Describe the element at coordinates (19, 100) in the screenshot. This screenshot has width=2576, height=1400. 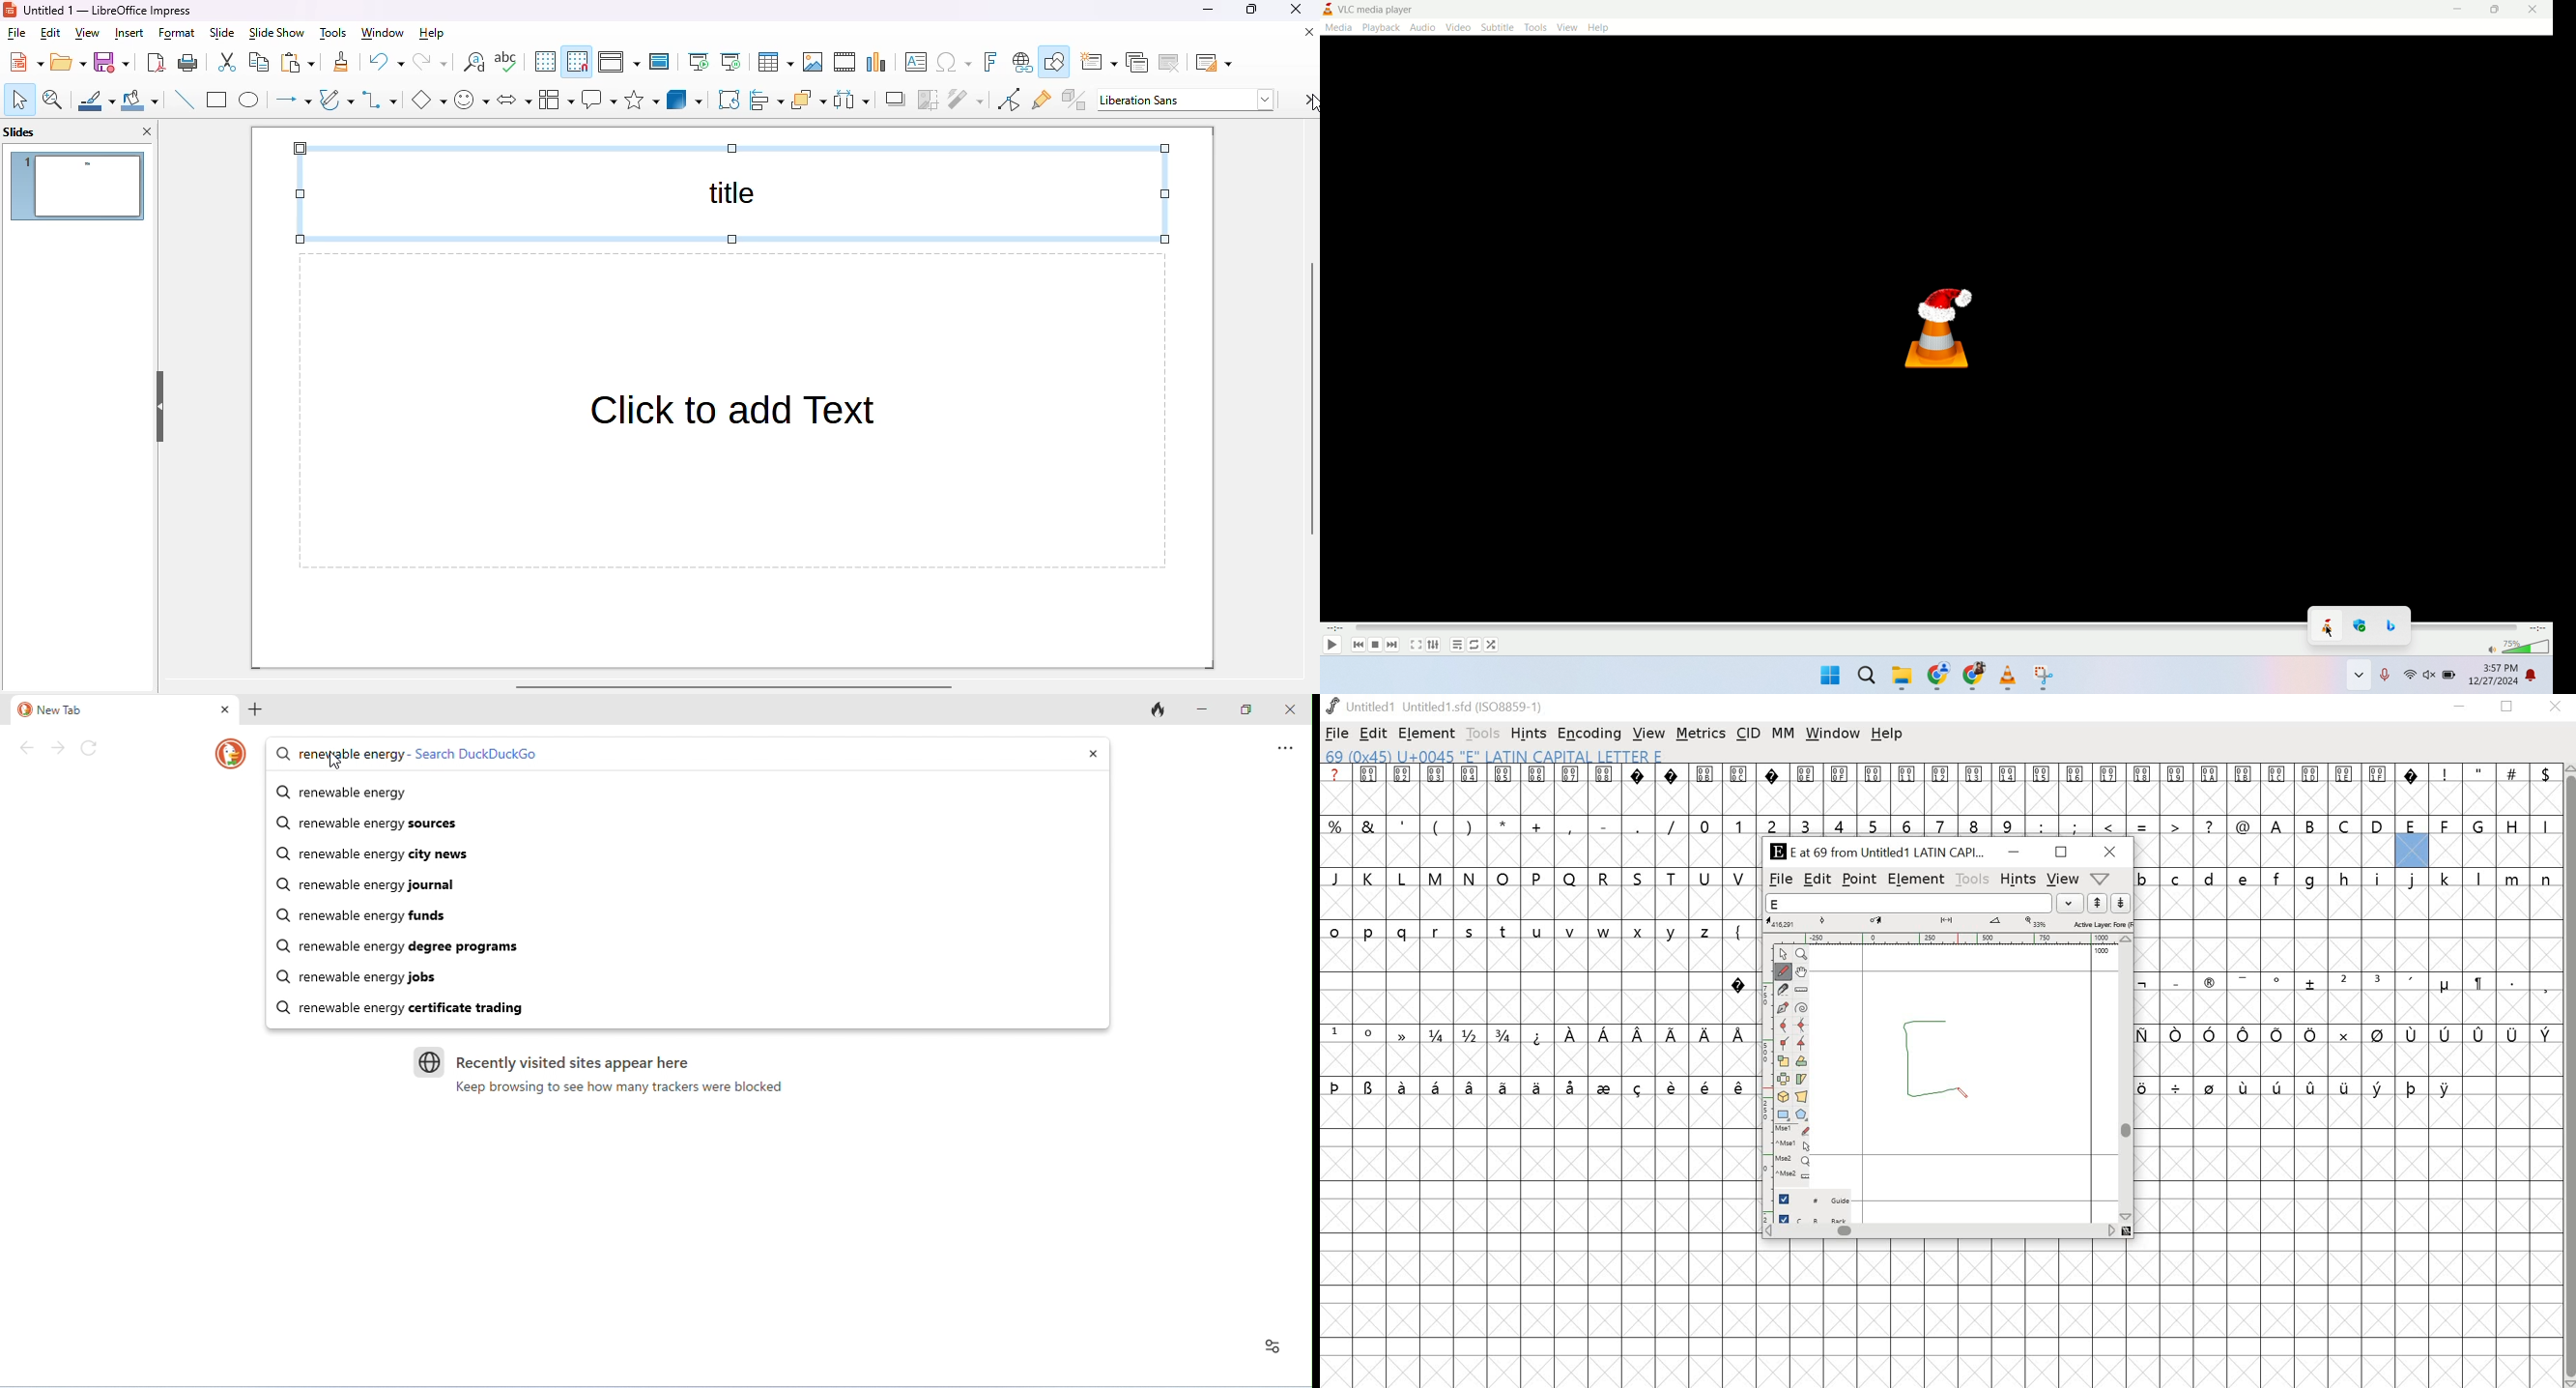
I see `select` at that location.